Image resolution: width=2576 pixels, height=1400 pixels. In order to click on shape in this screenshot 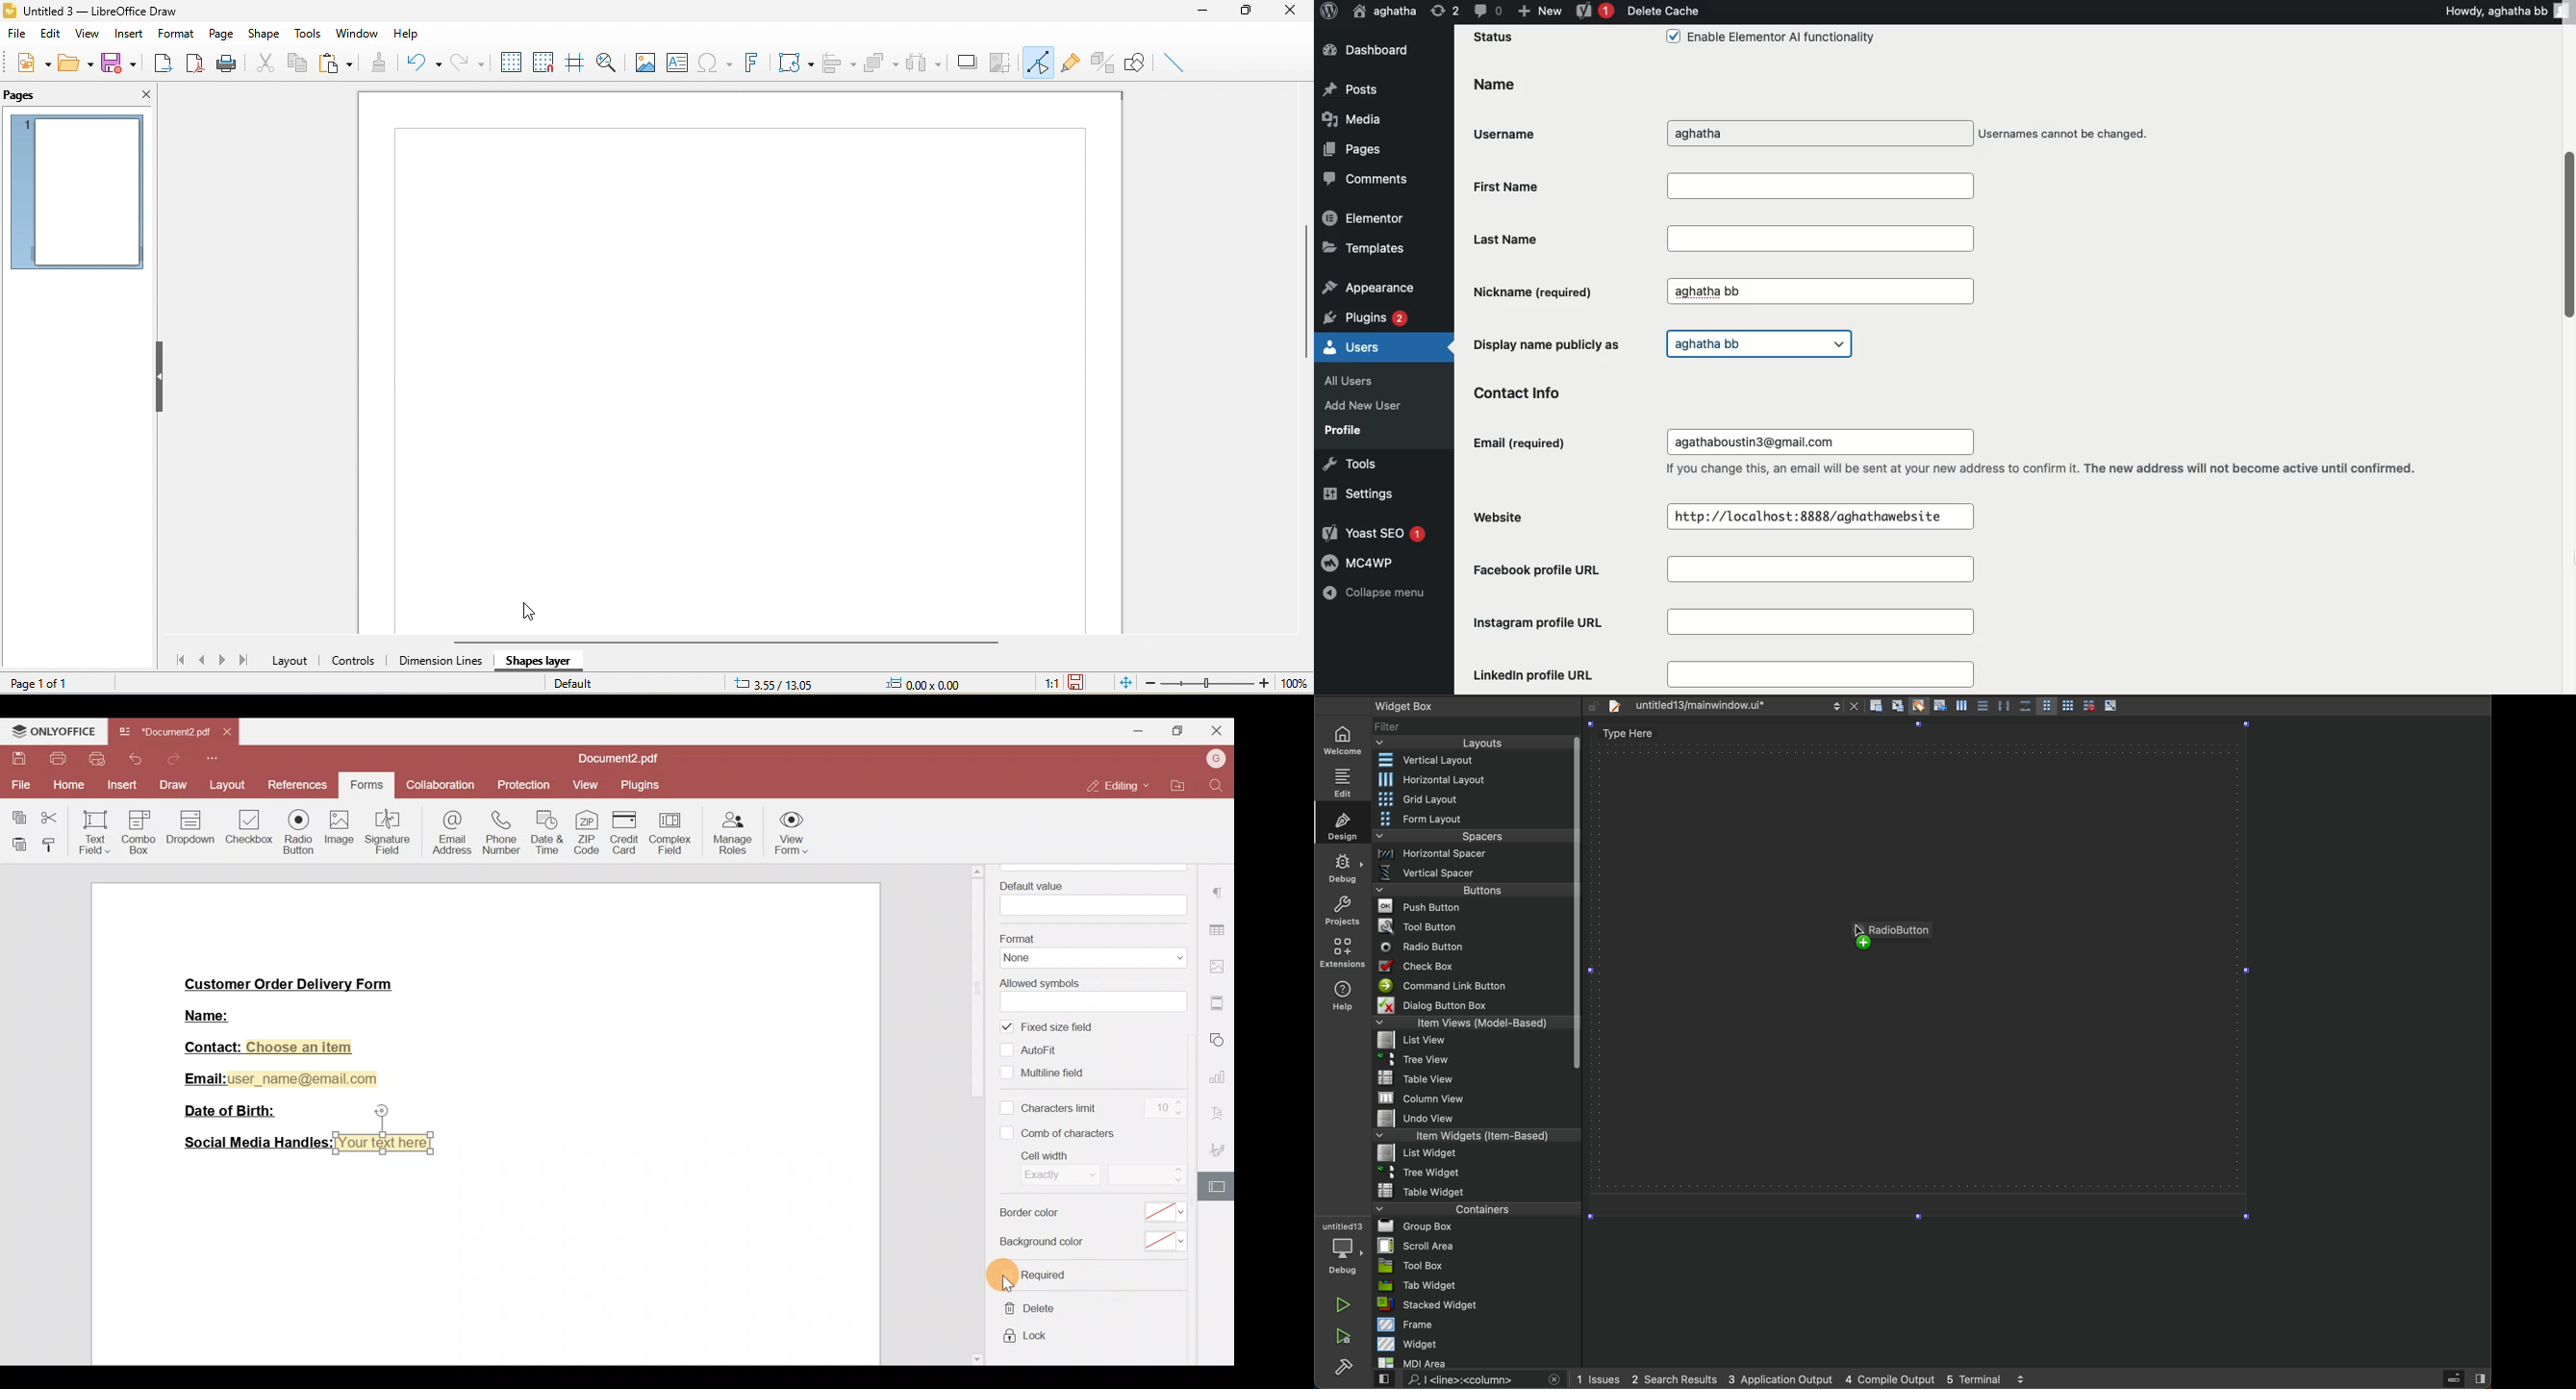, I will do `click(264, 34)`.